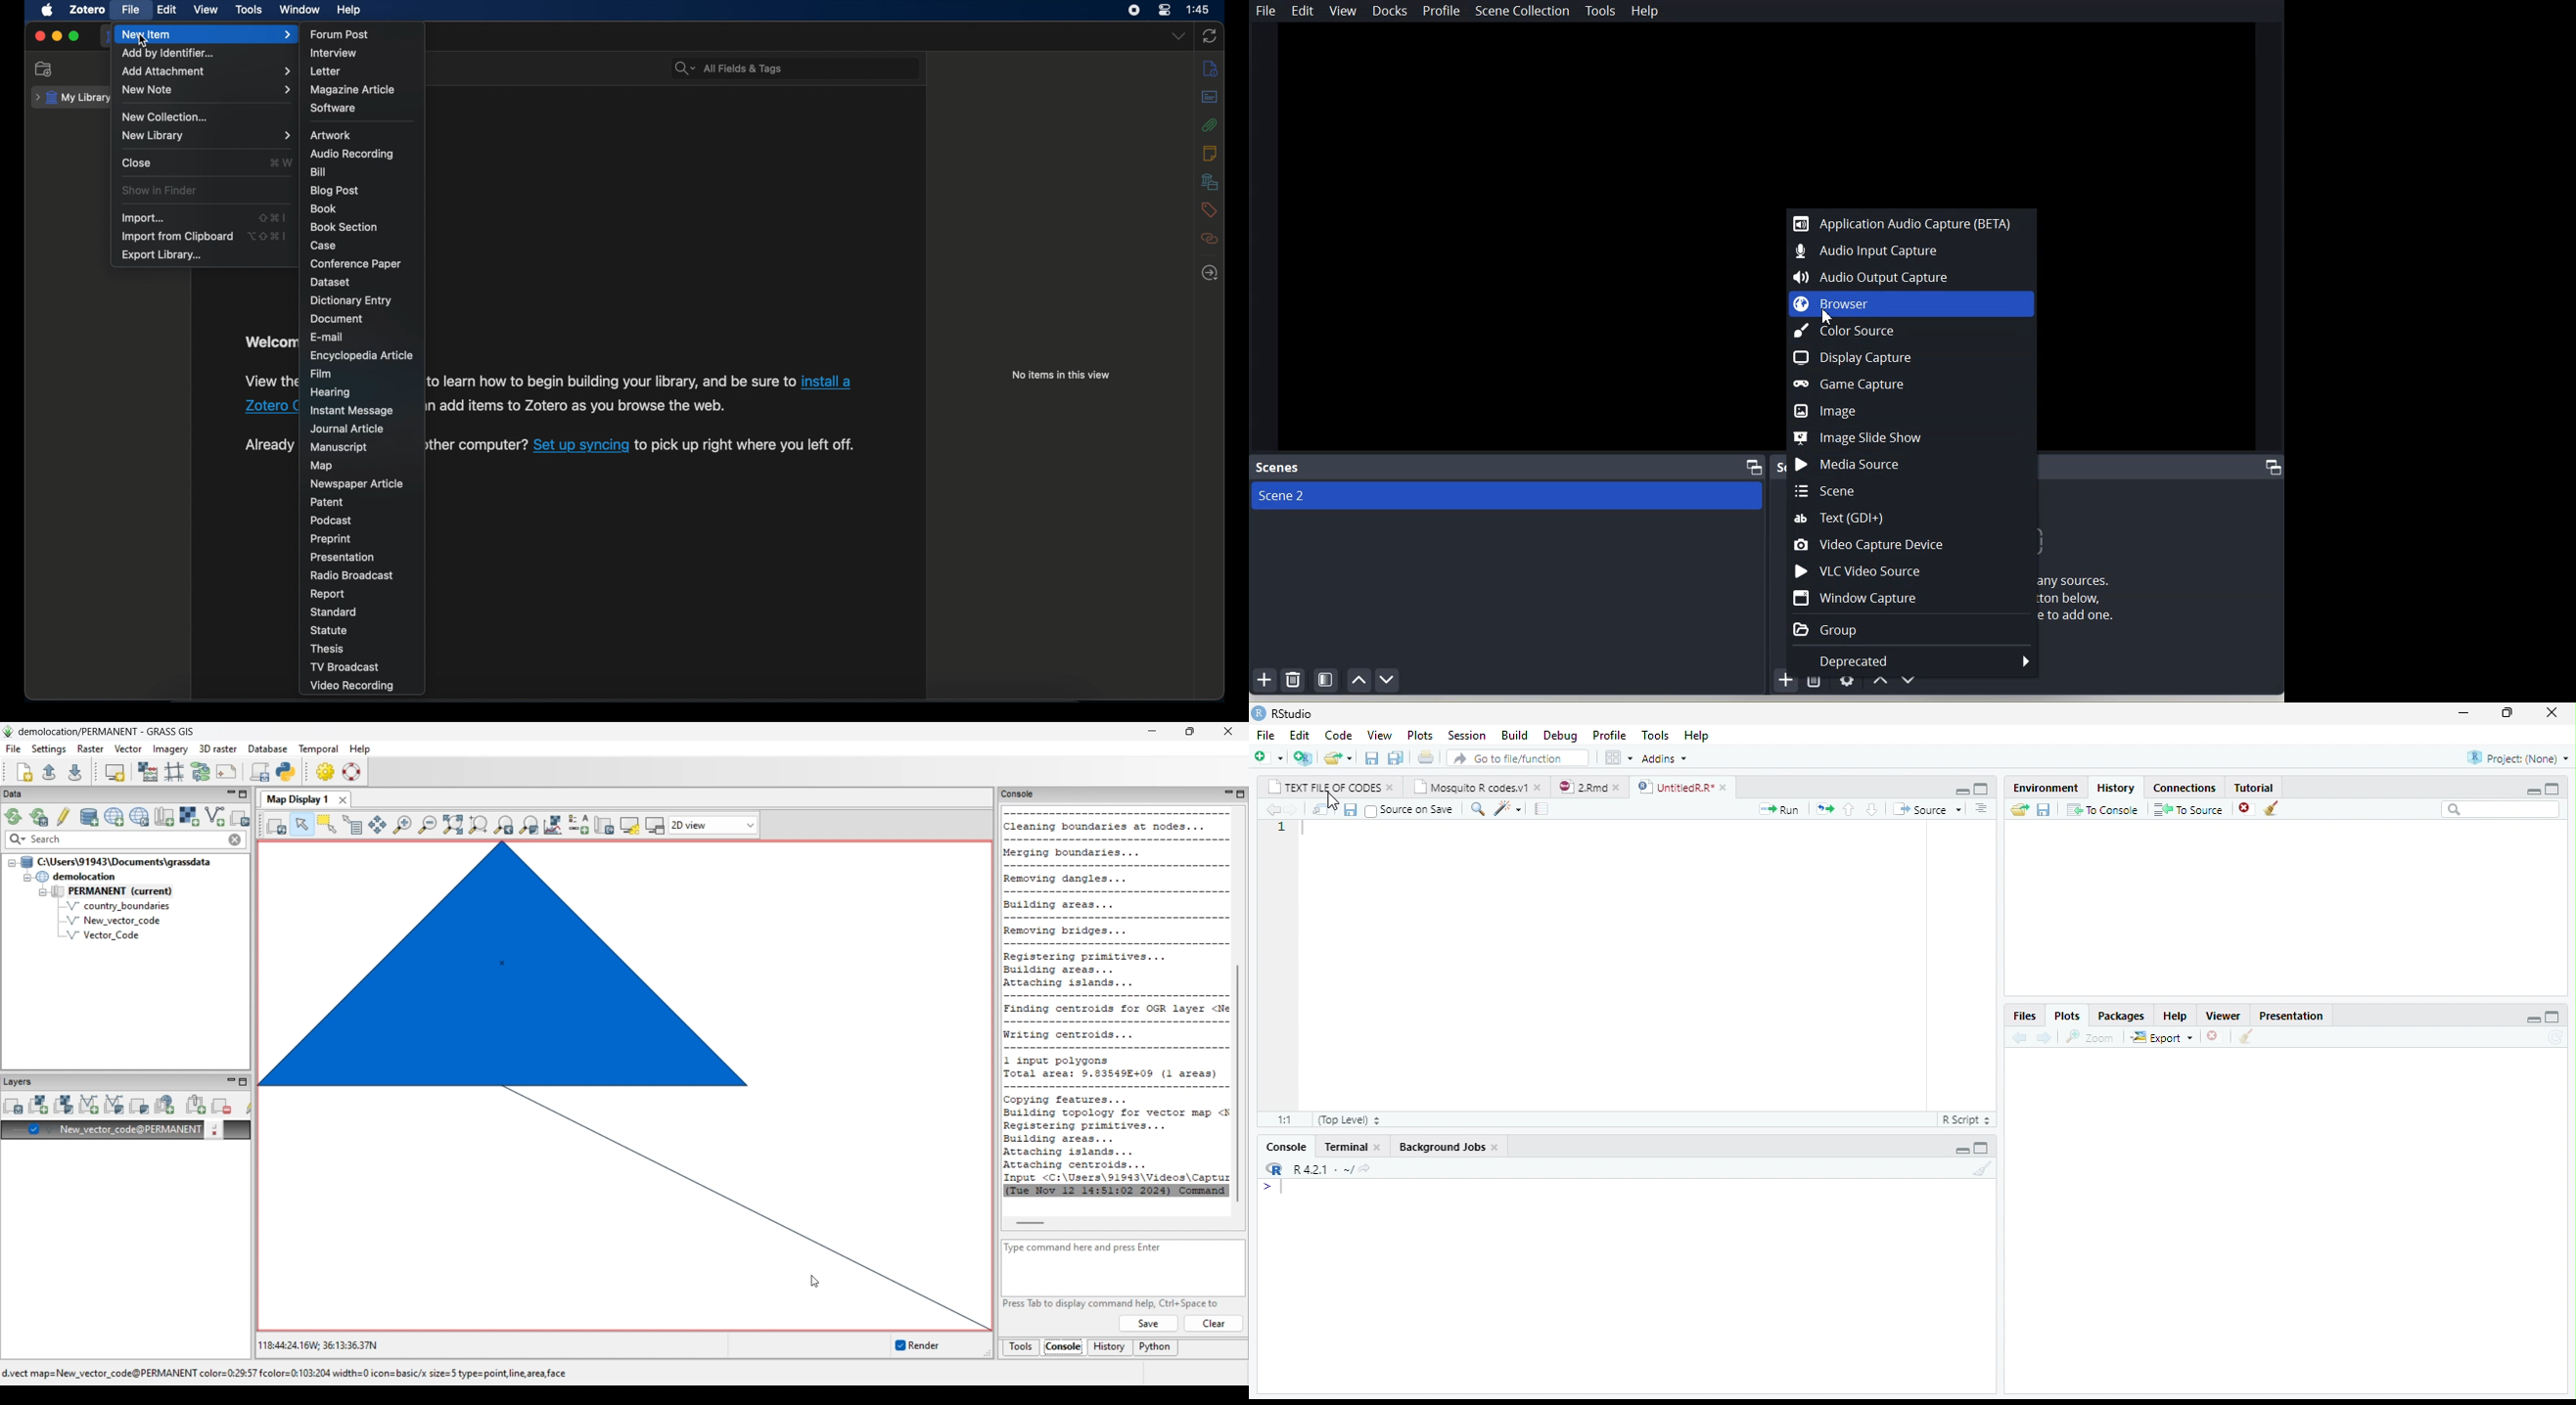  Describe the element at coordinates (1782, 808) in the screenshot. I see `run` at that location.